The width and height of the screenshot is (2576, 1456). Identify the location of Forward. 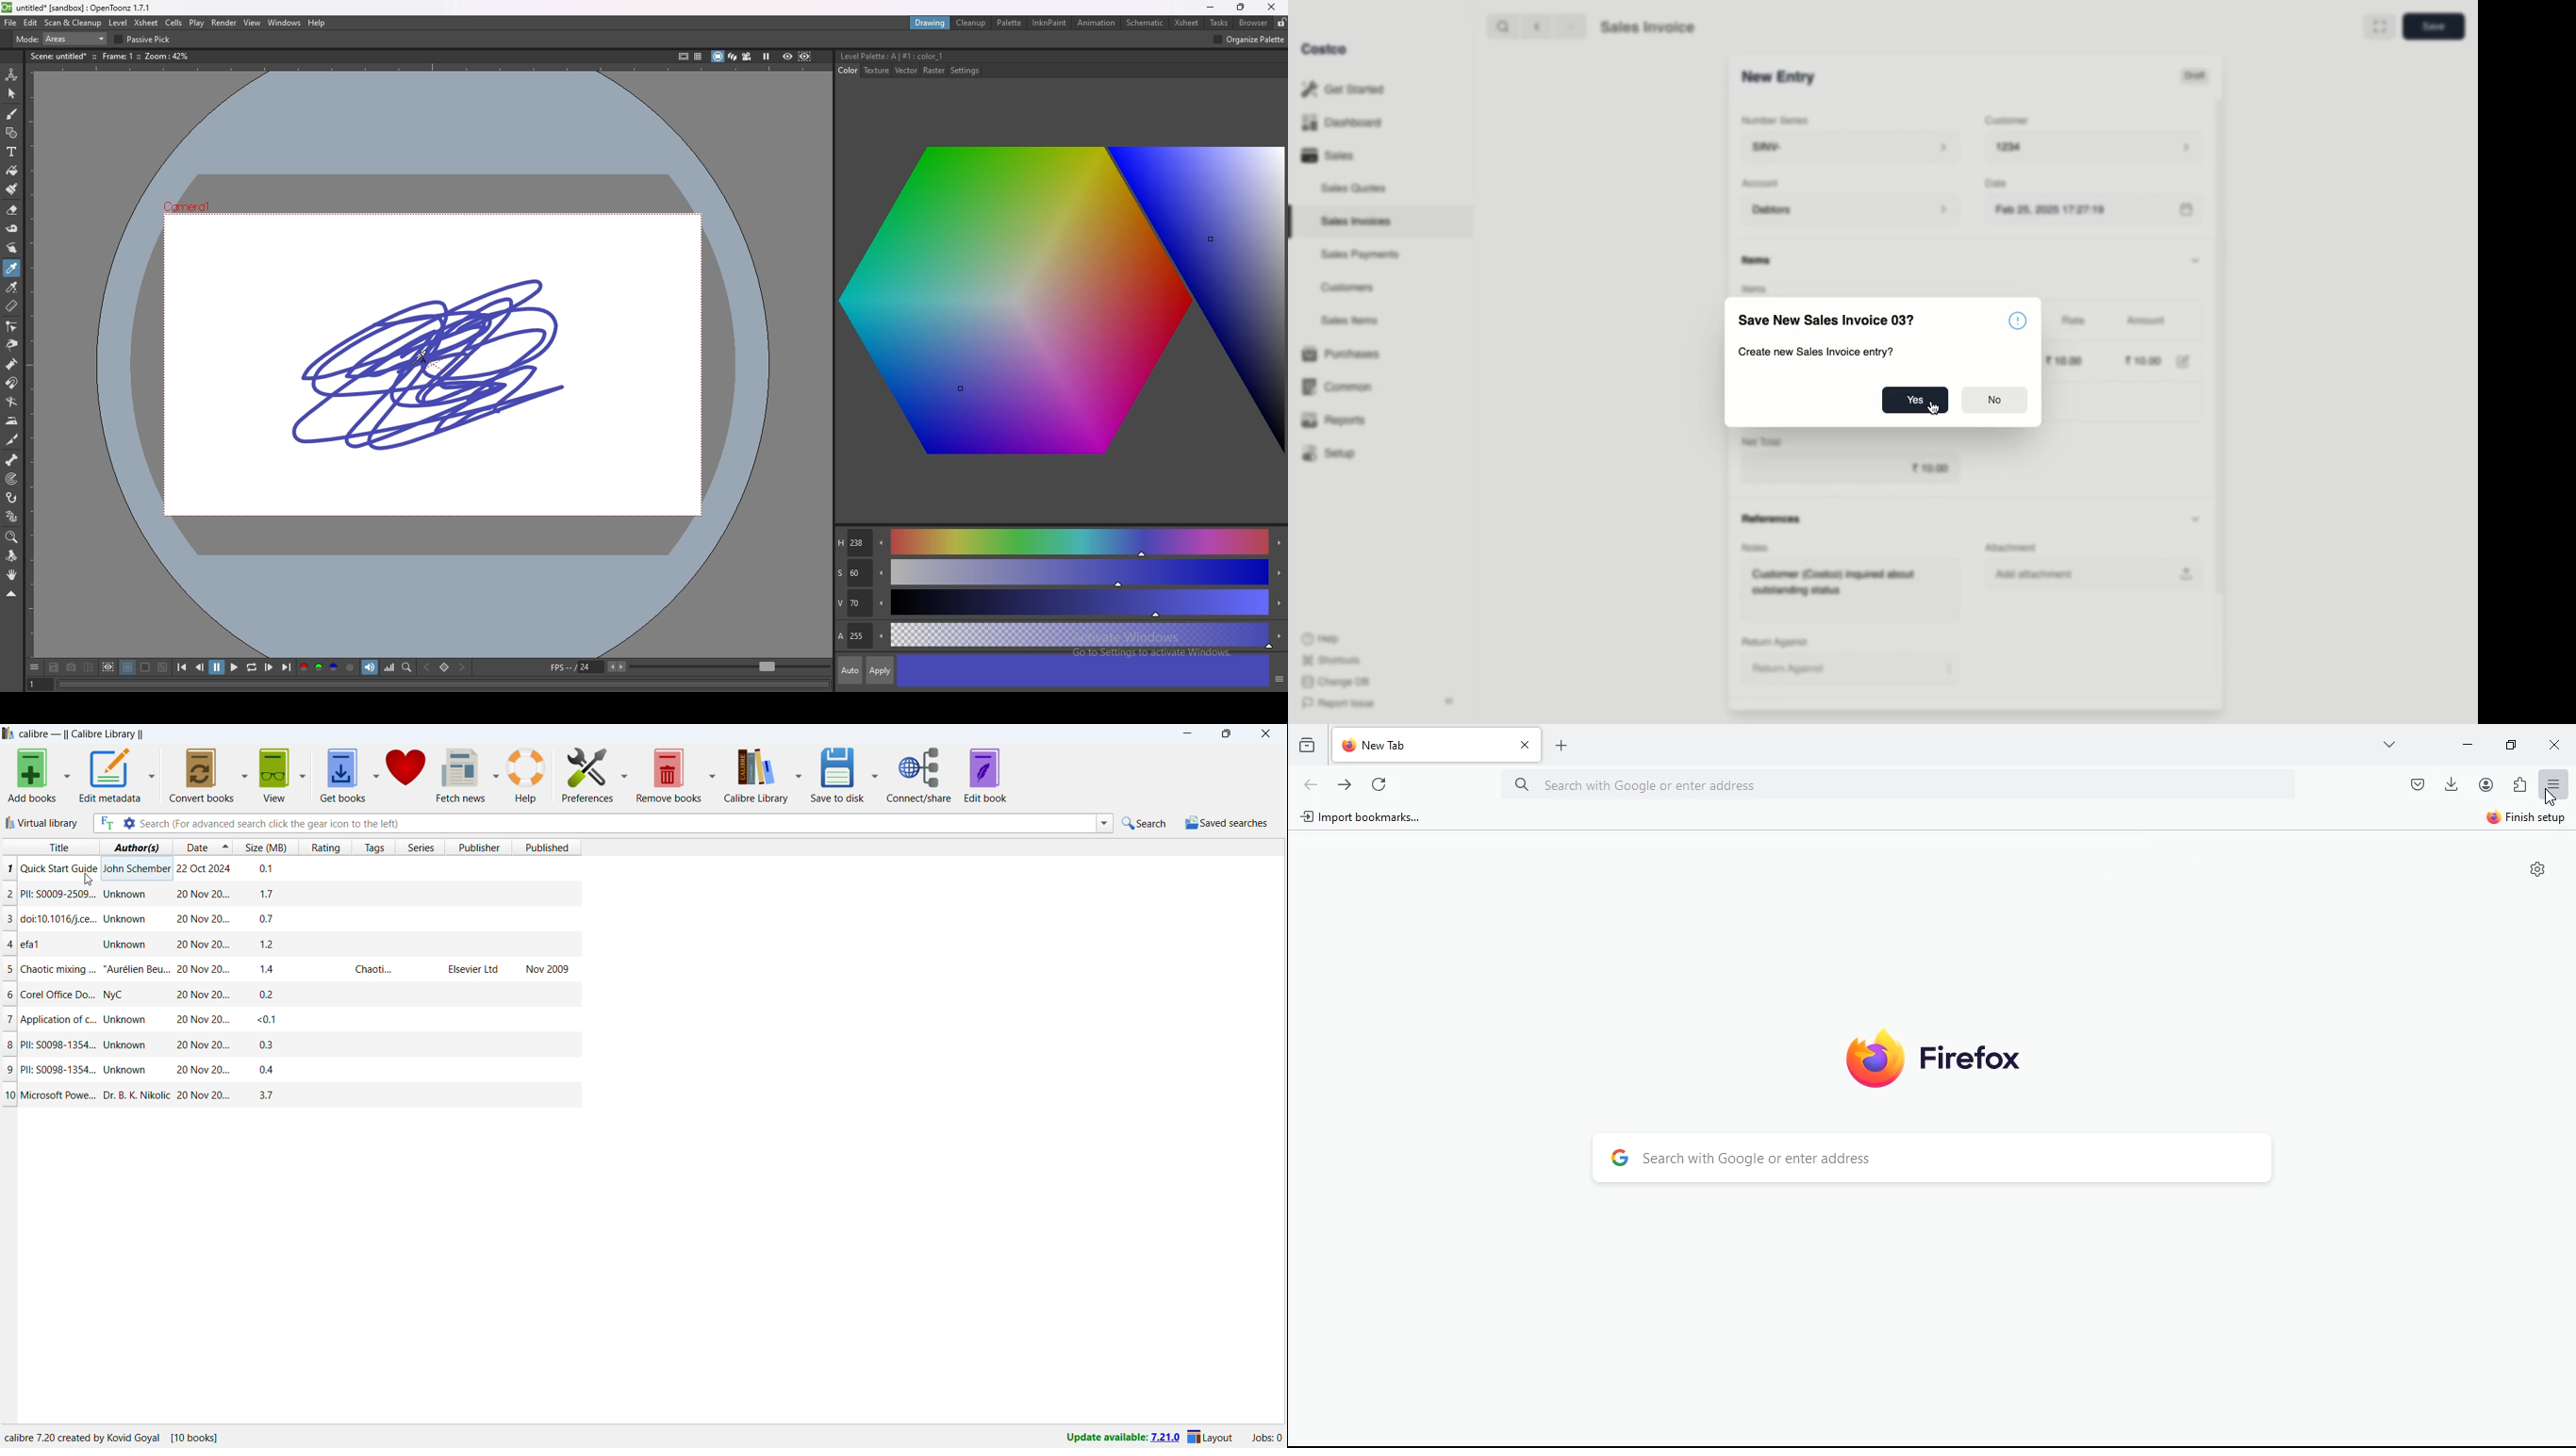
(1570, 27).